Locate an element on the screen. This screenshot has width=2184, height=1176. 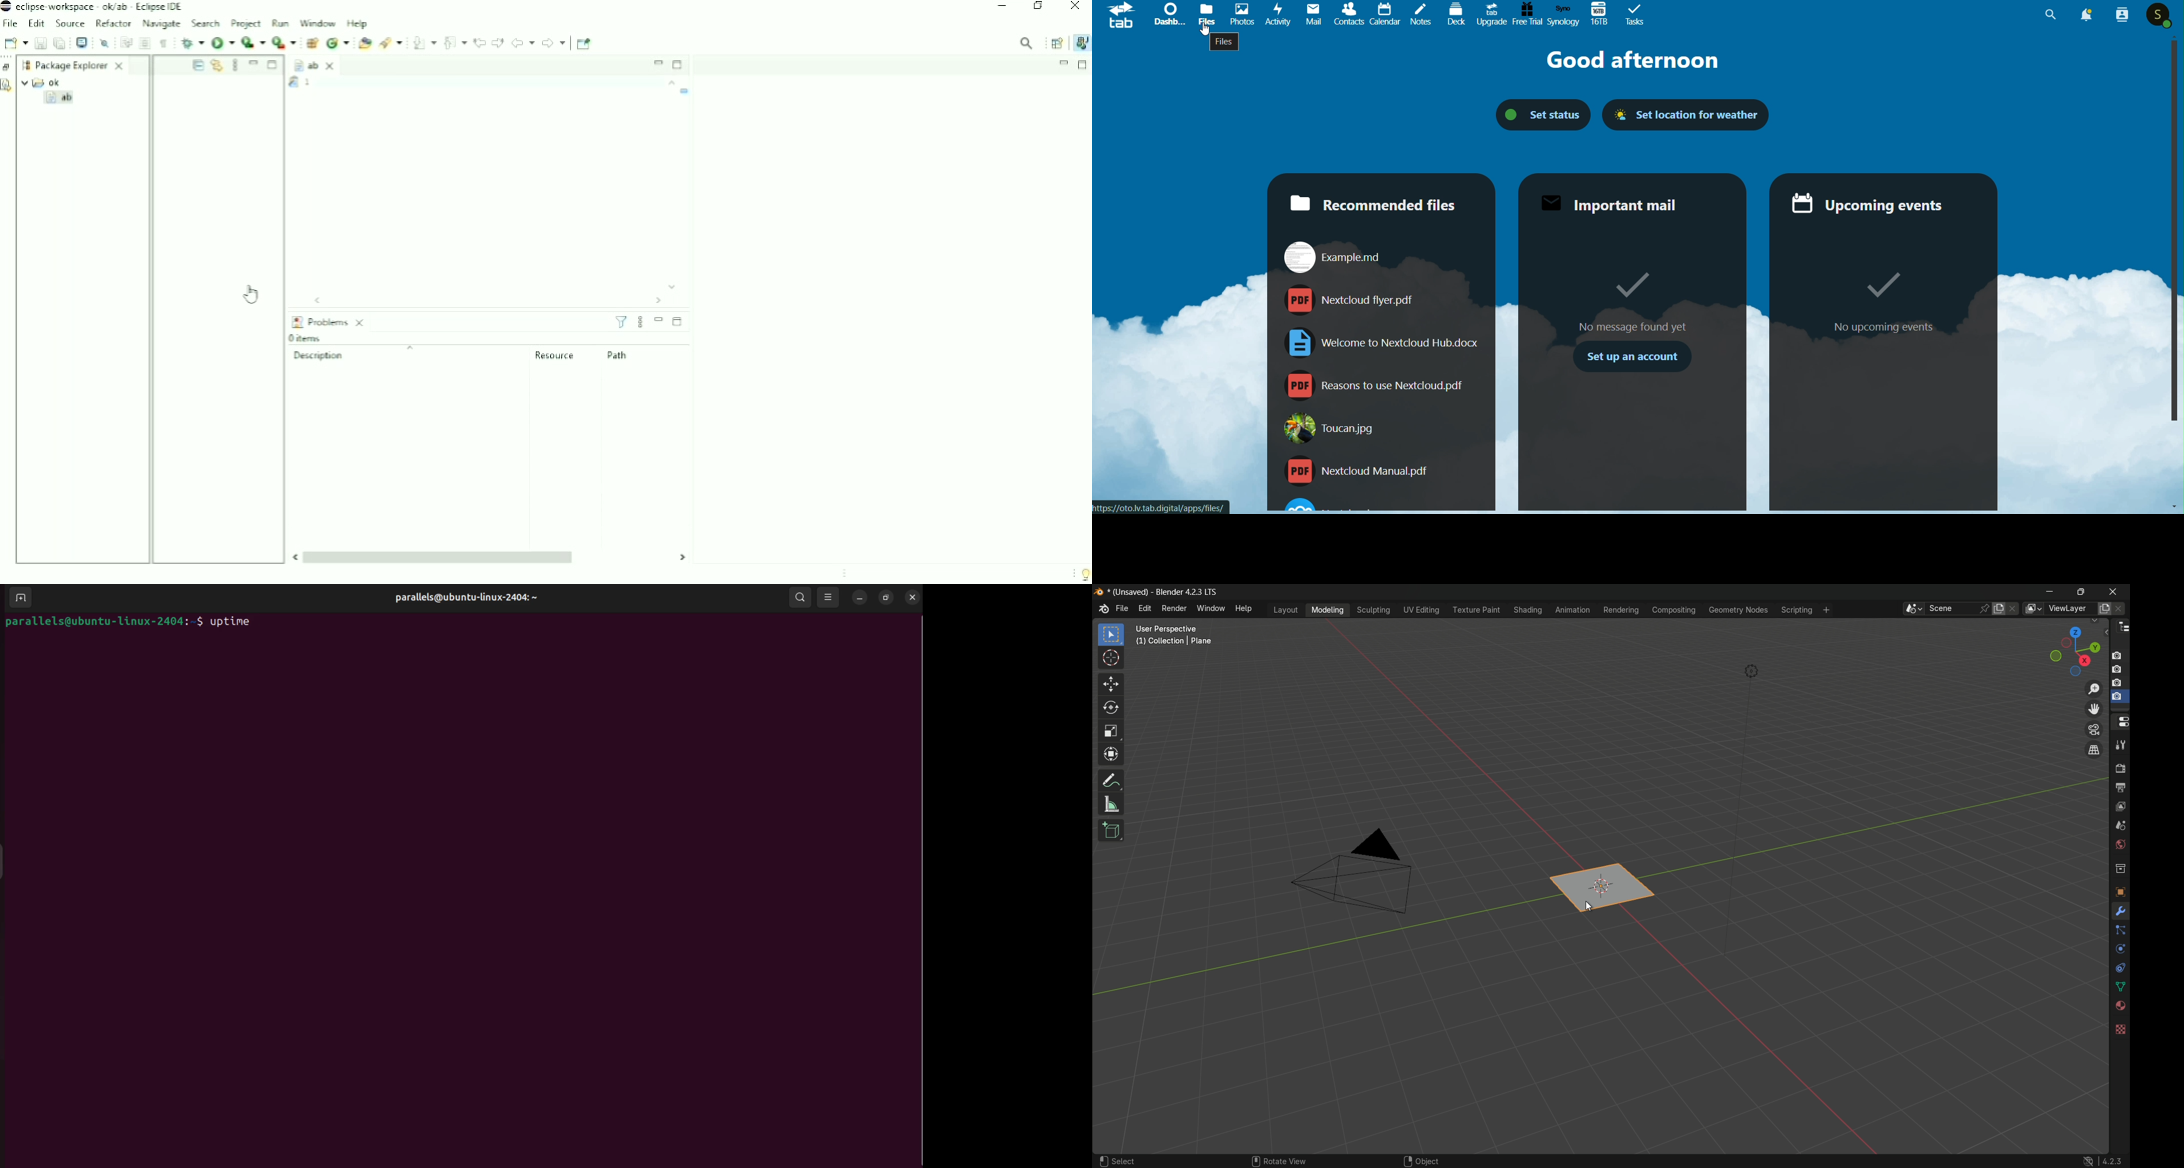
Workspace is located at coordinates (26, 64).